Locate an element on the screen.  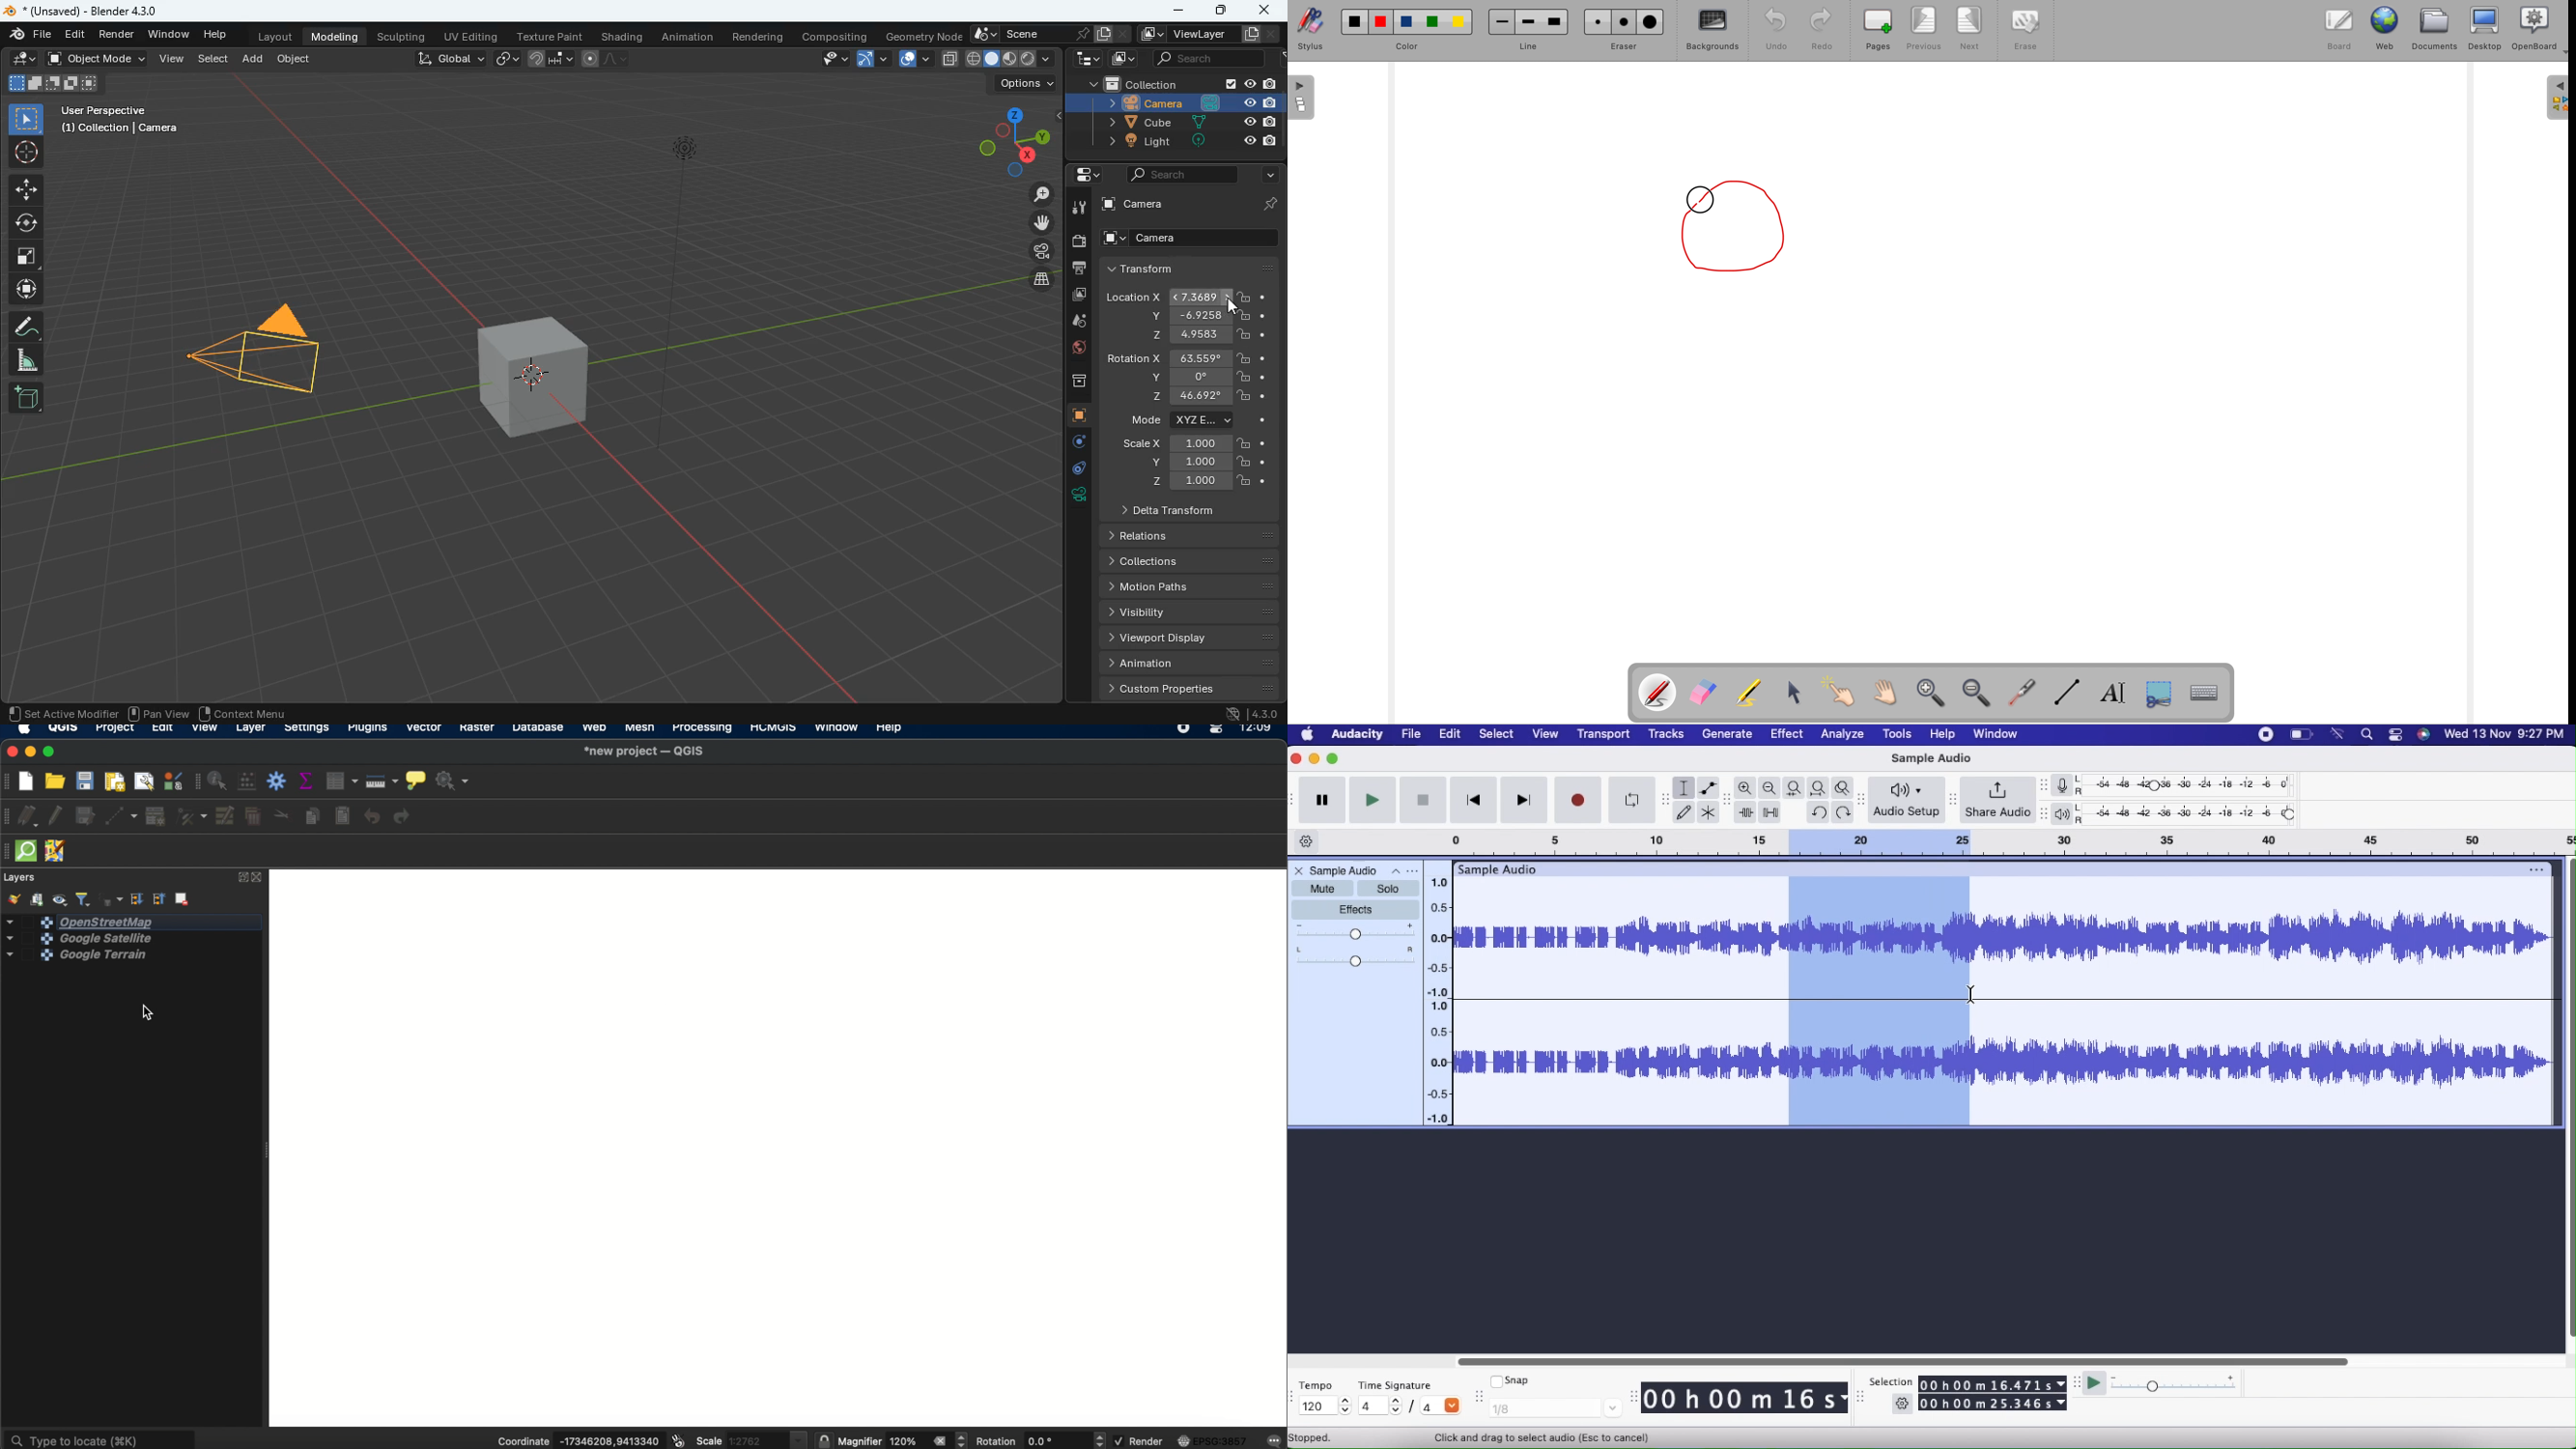
vertical scrollbar is located at coordinates (2568, 1102).